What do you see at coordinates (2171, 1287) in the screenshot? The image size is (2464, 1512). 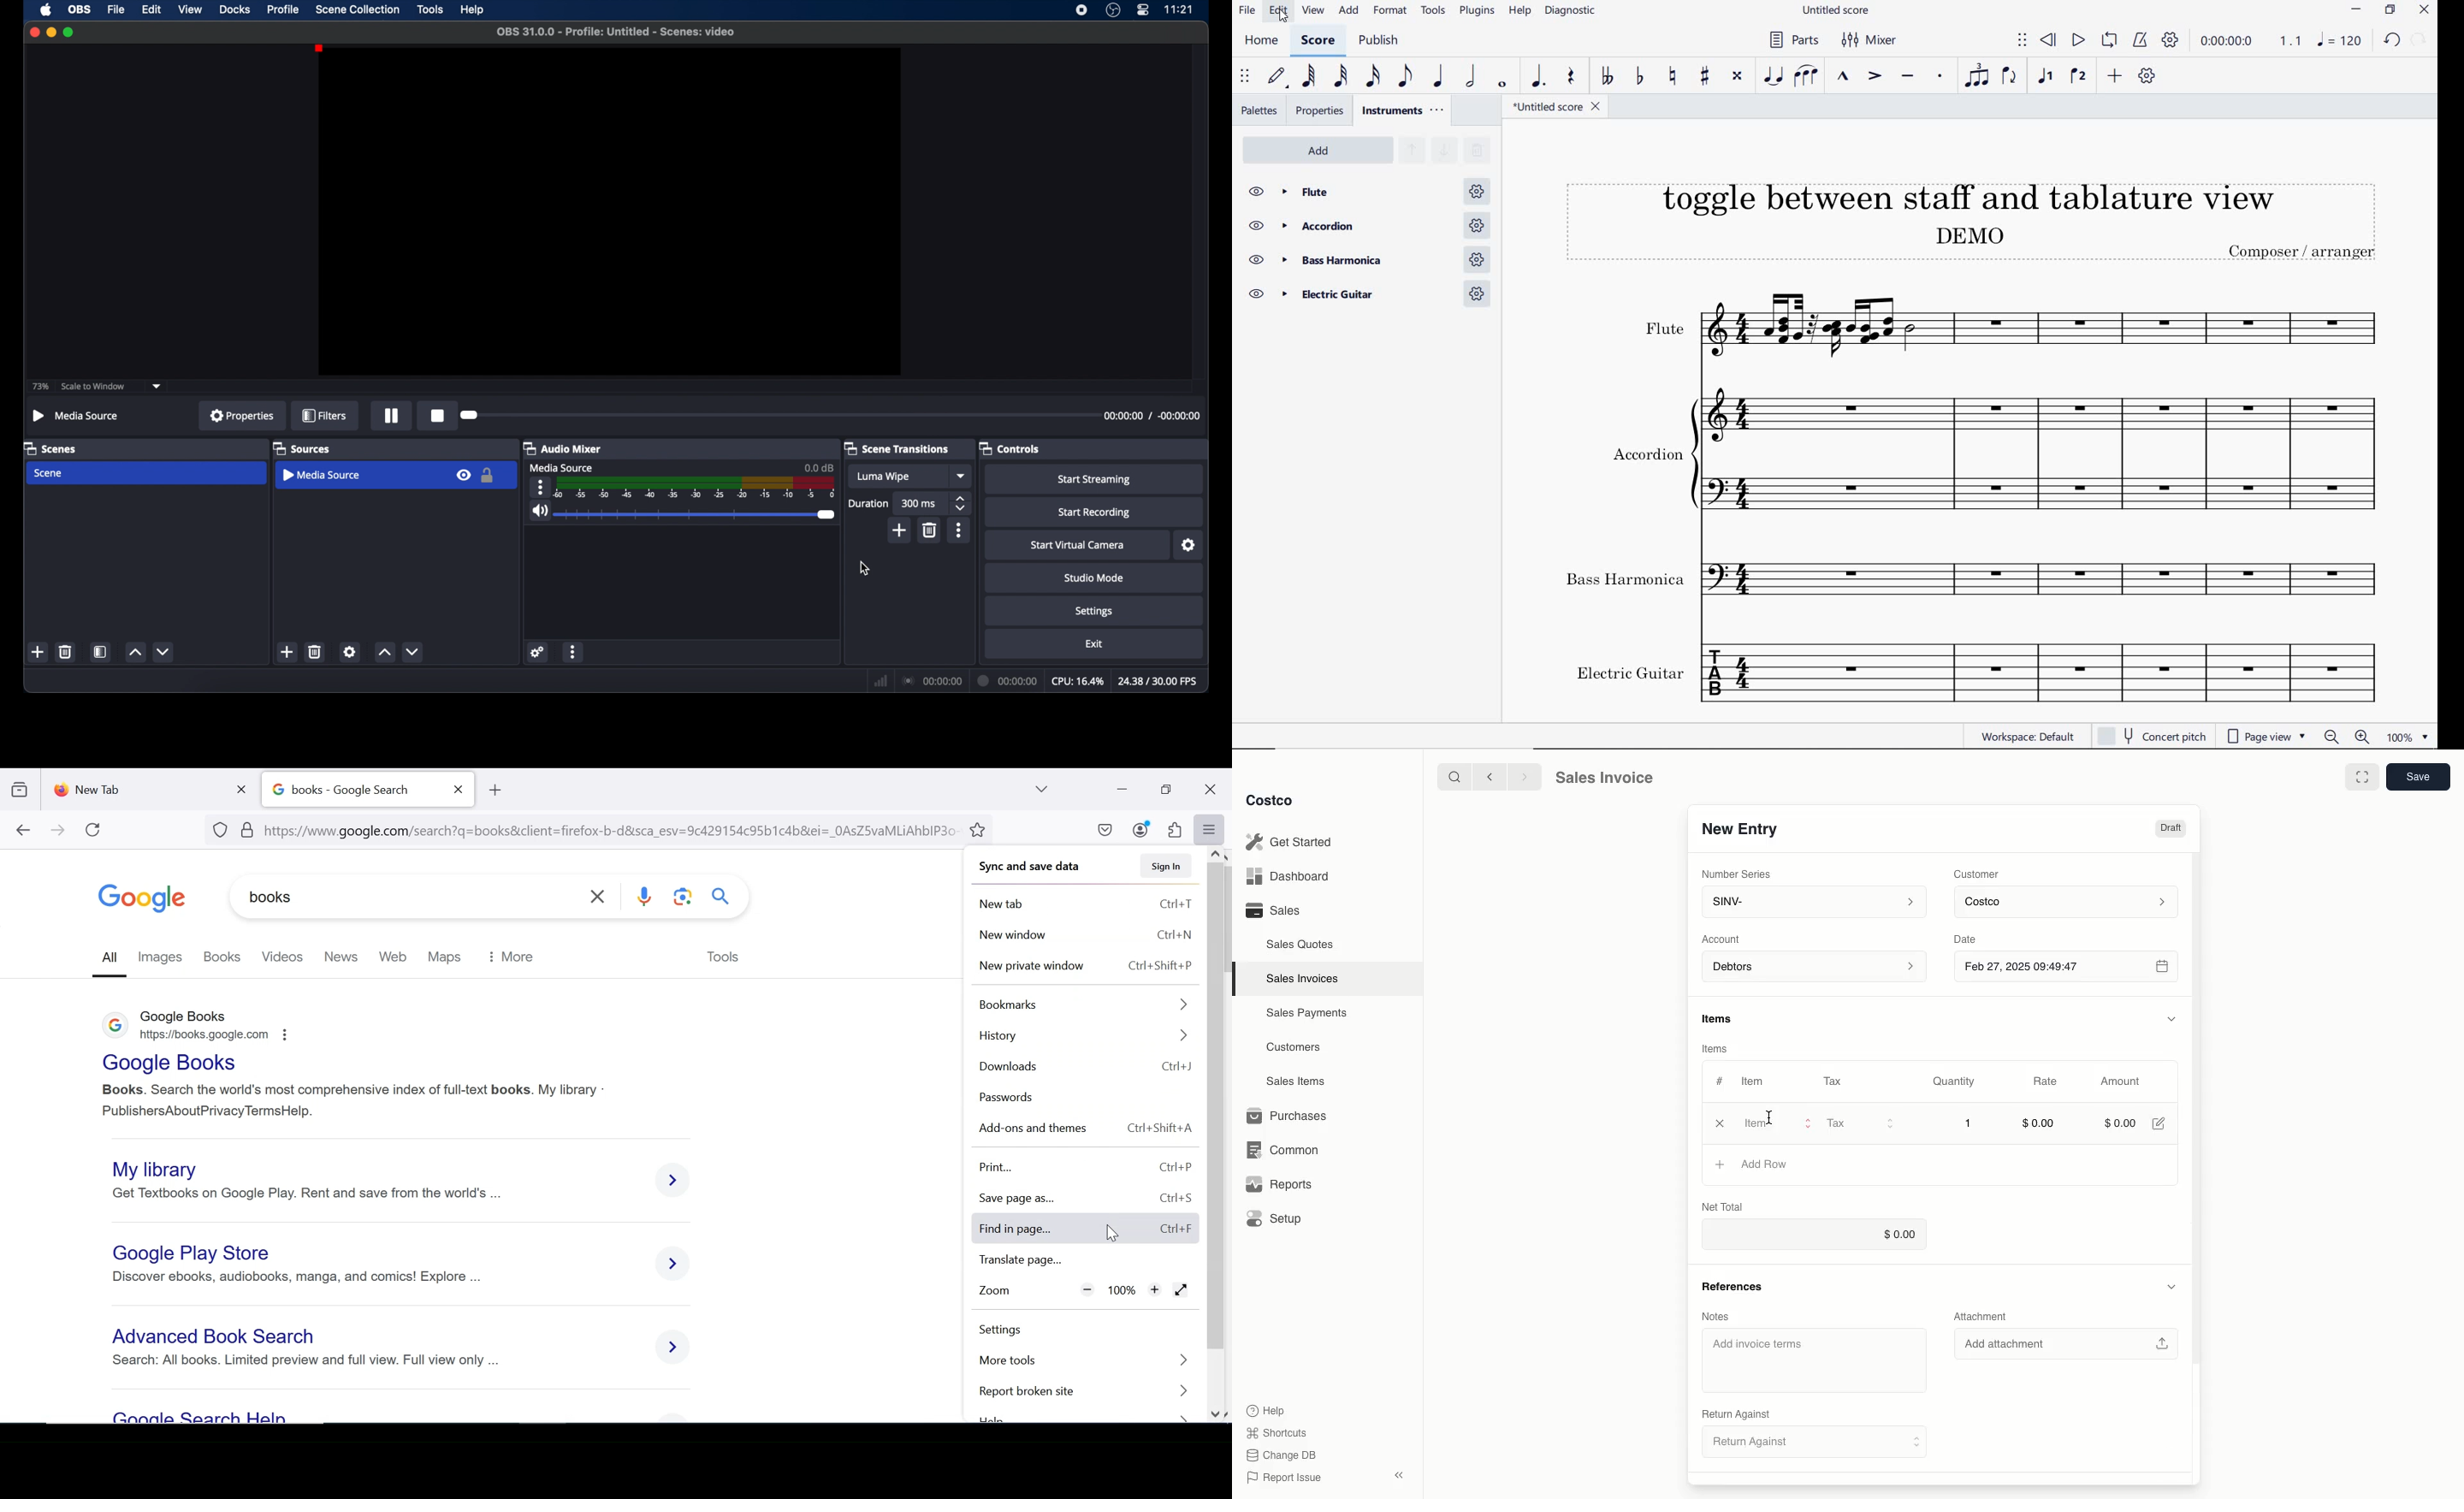 I see `Hide` at bounding box center [2171, 1287].